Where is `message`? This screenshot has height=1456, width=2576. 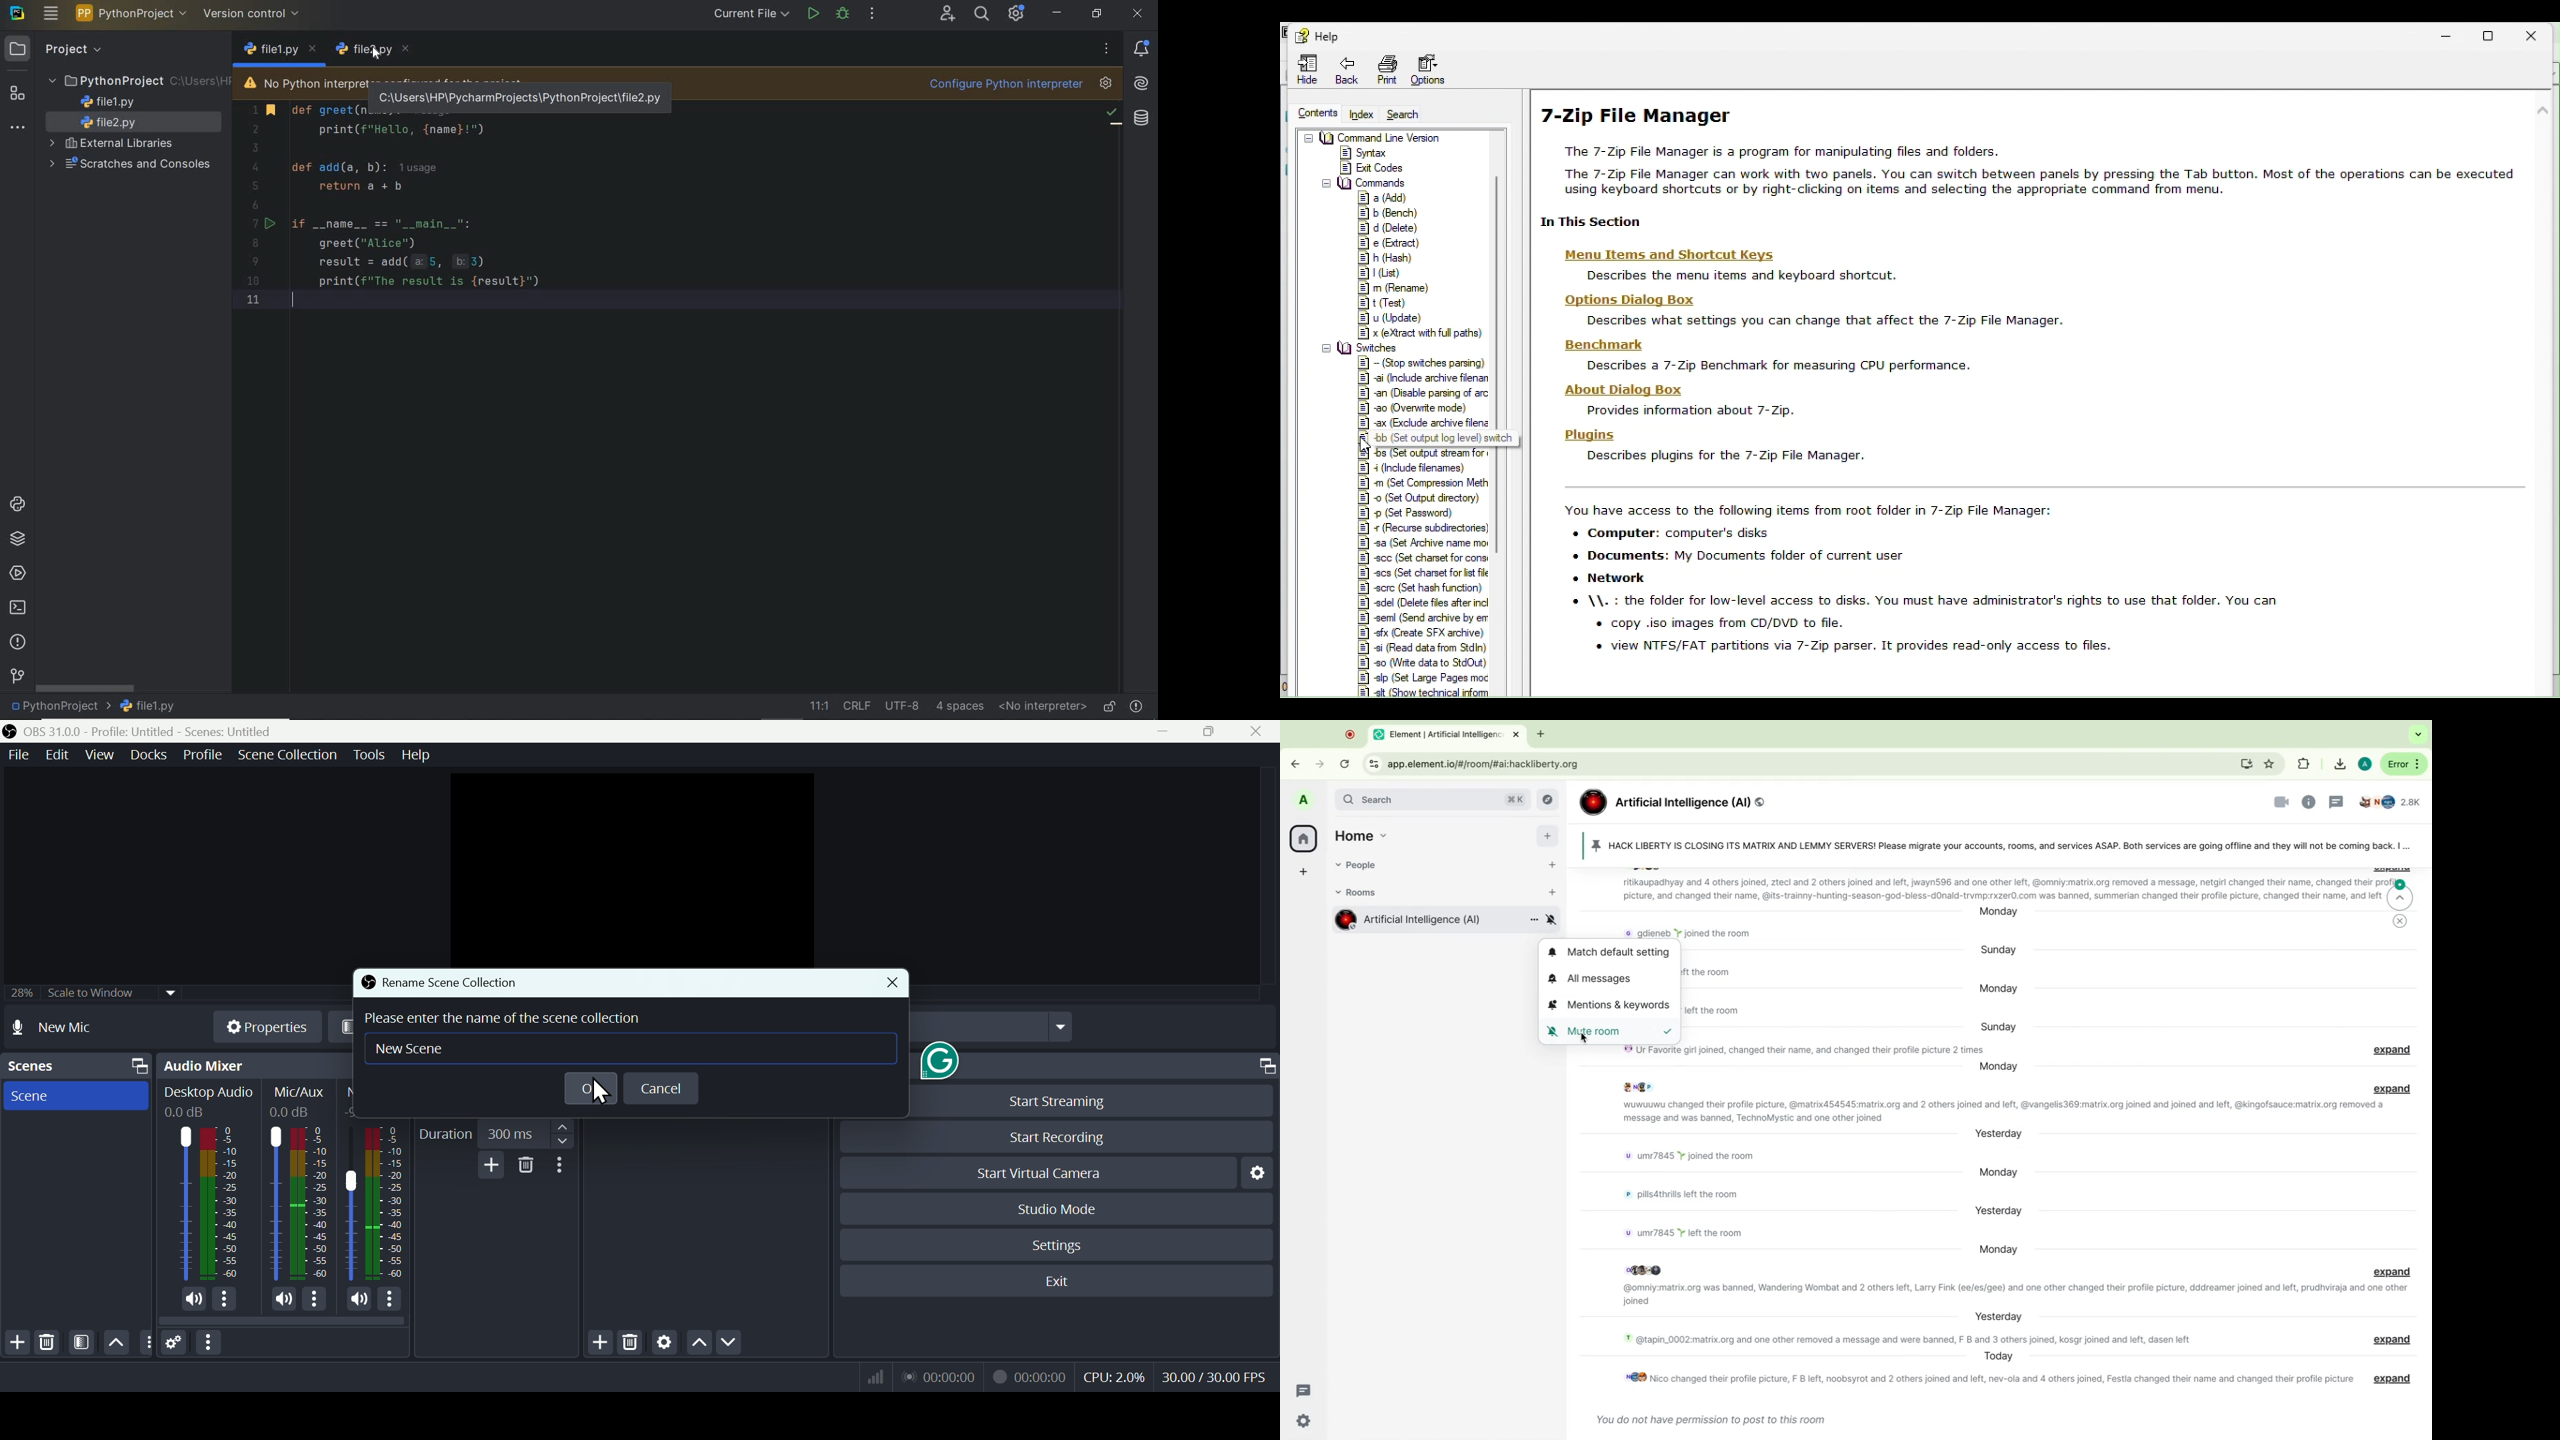
message is located at coordinates (1986, 1380).